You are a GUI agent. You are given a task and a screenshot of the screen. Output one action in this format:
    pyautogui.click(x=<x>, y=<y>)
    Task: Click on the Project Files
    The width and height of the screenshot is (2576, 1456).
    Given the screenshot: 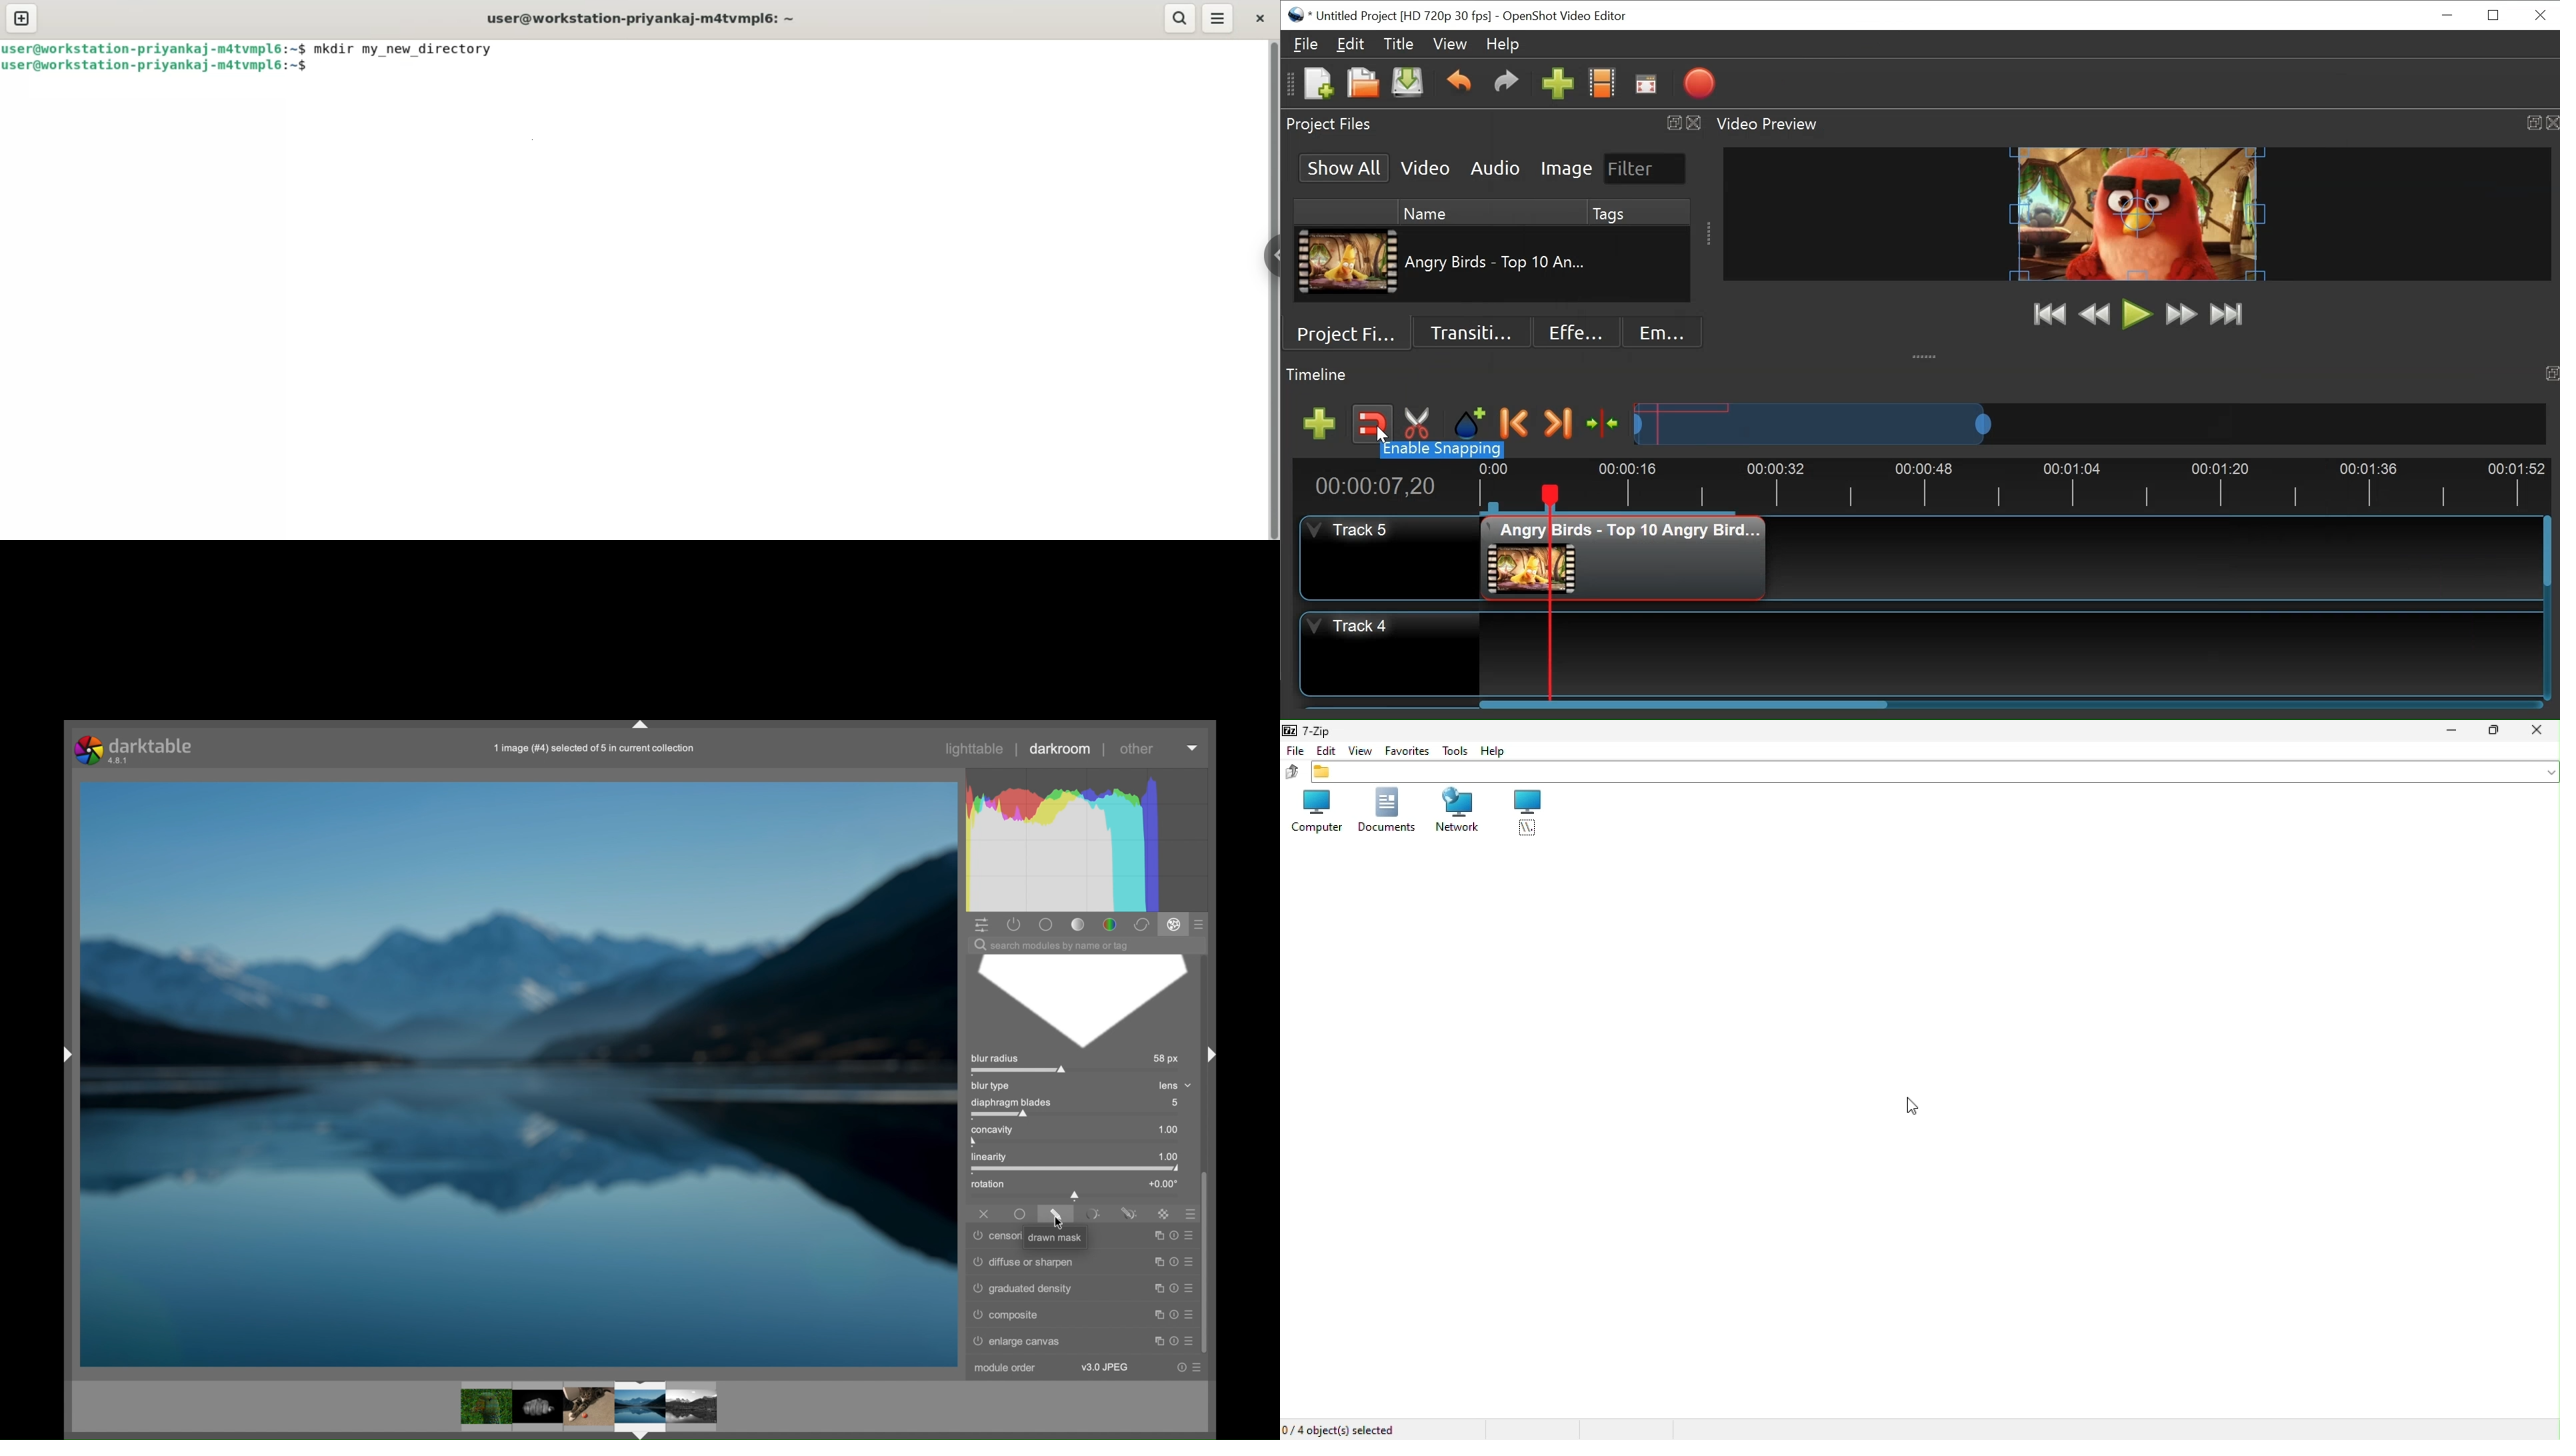 What is the action you would take?
    pyautogui.click(x=1347, y=331)
    